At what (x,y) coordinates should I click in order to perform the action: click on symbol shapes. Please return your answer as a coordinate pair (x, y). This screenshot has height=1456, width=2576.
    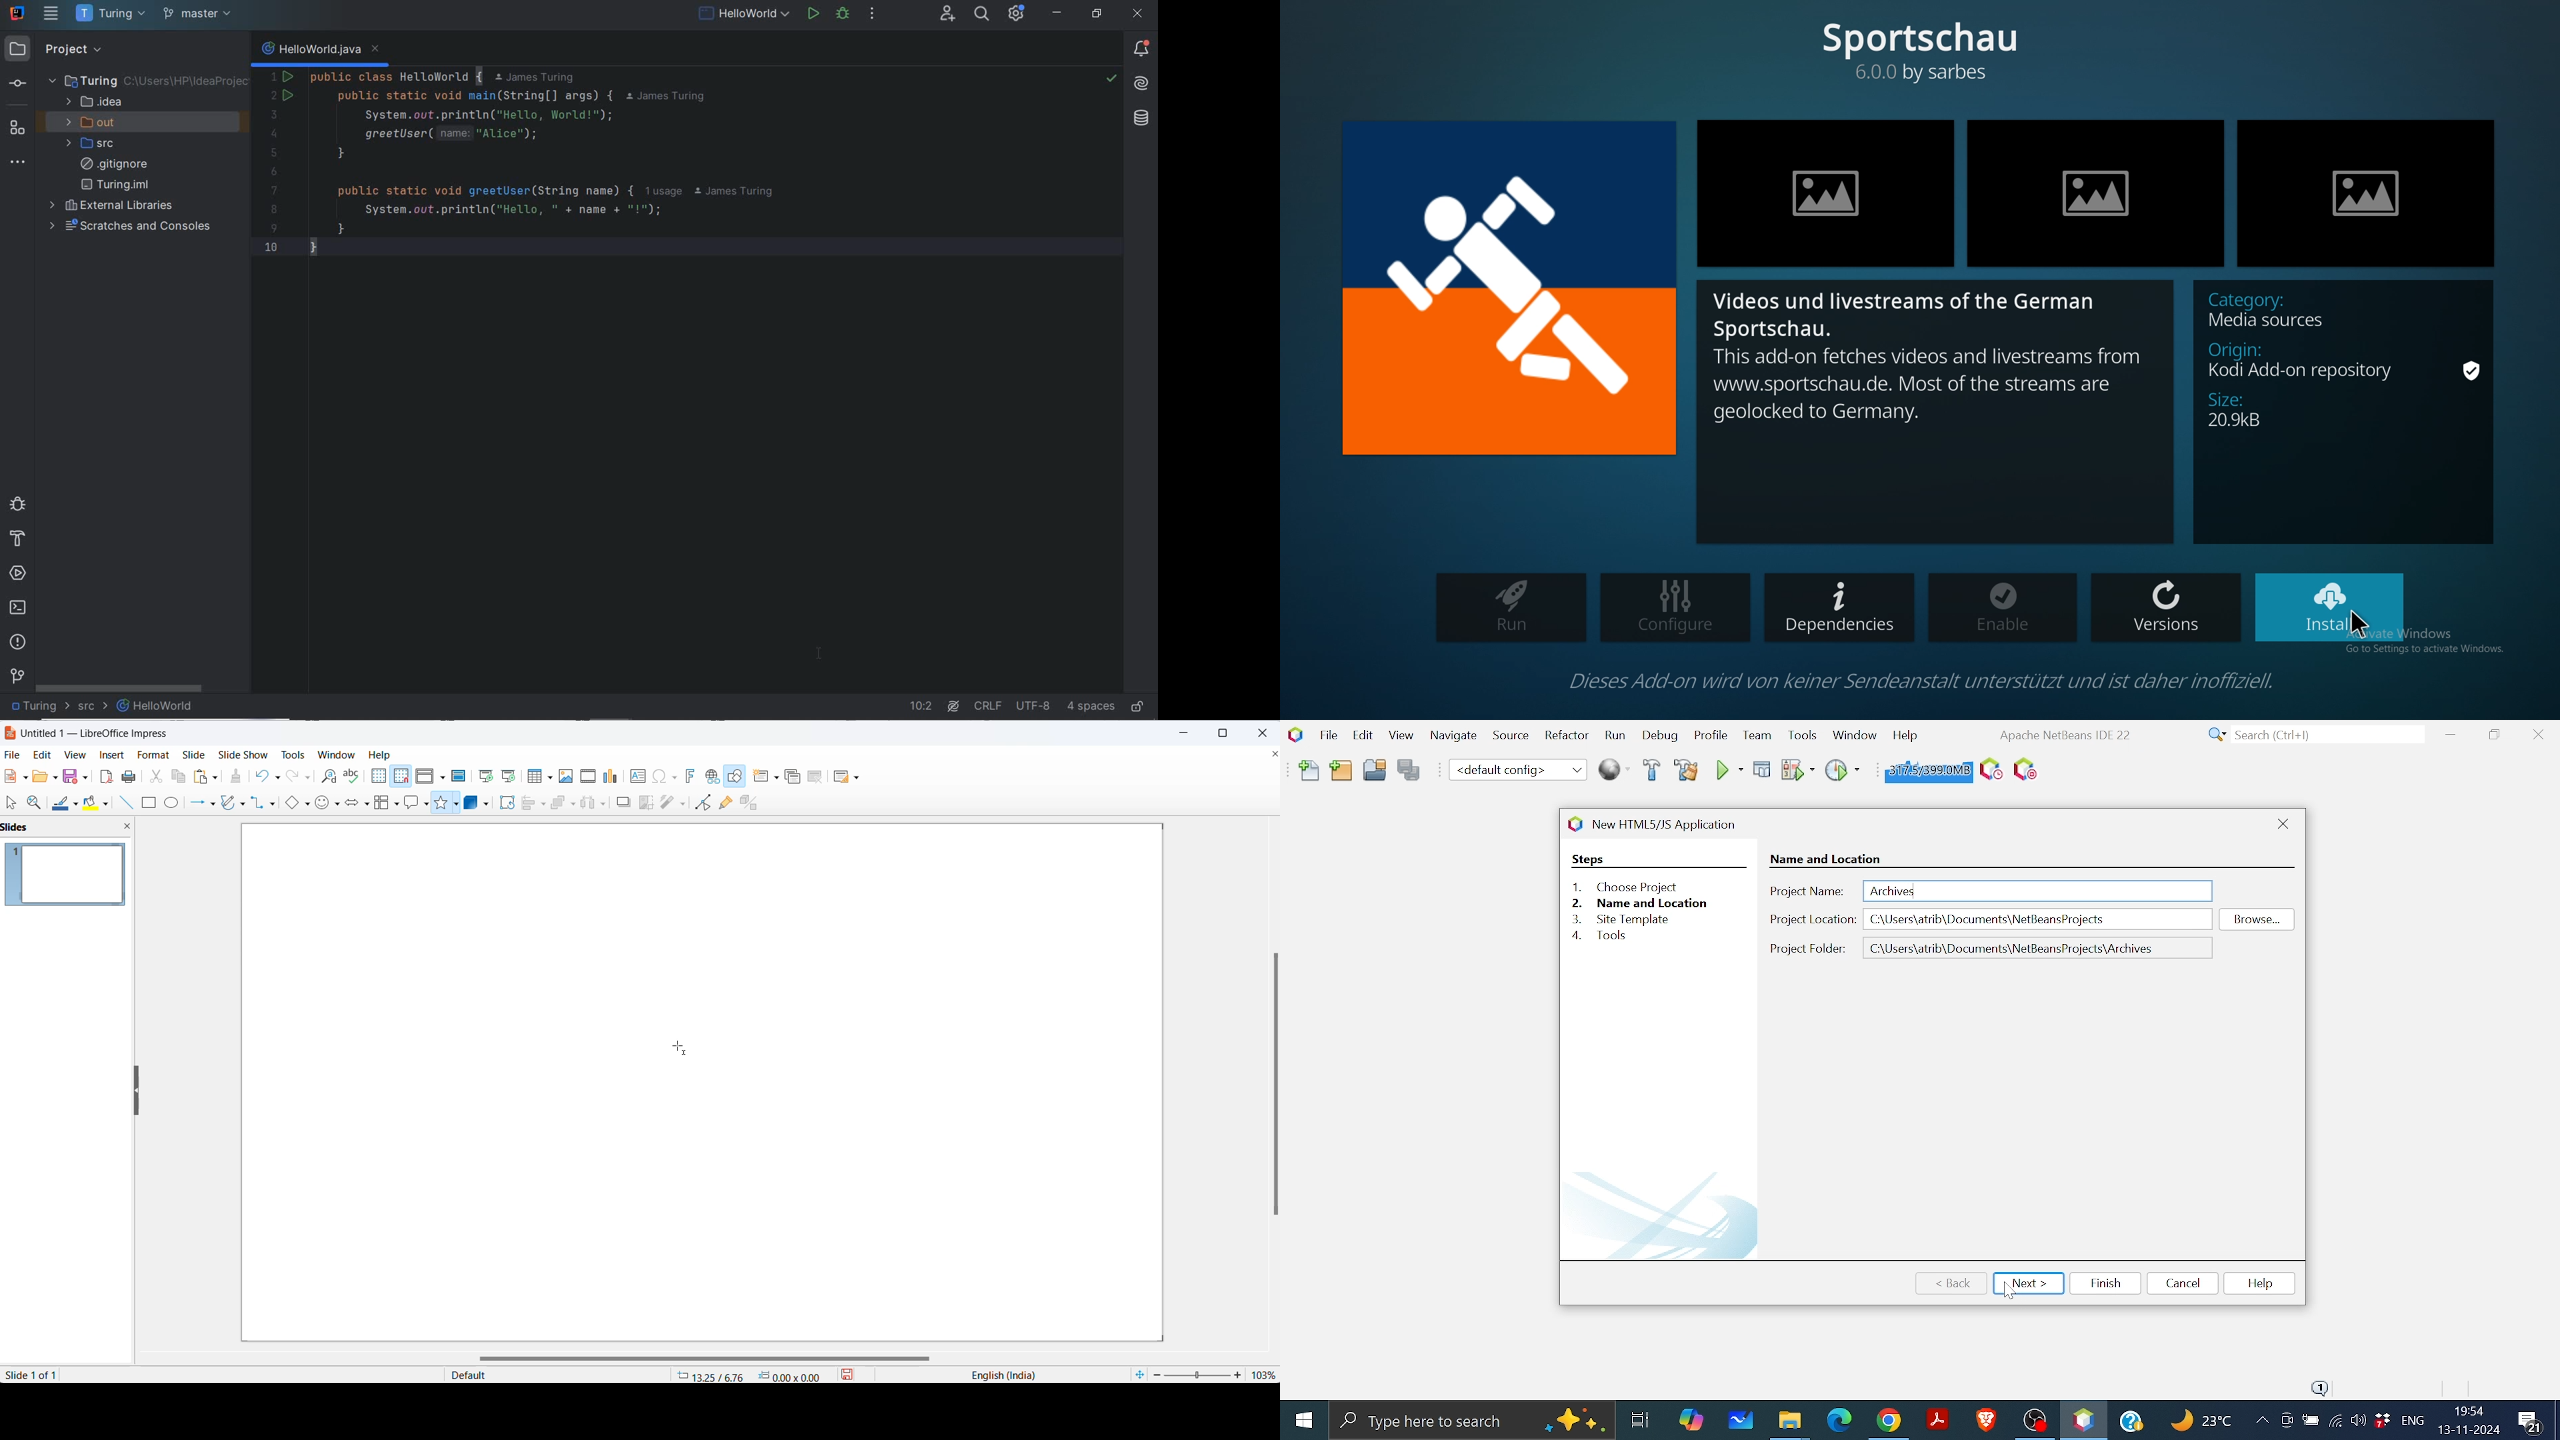
    Looking at the image, I should click on (328, 803).